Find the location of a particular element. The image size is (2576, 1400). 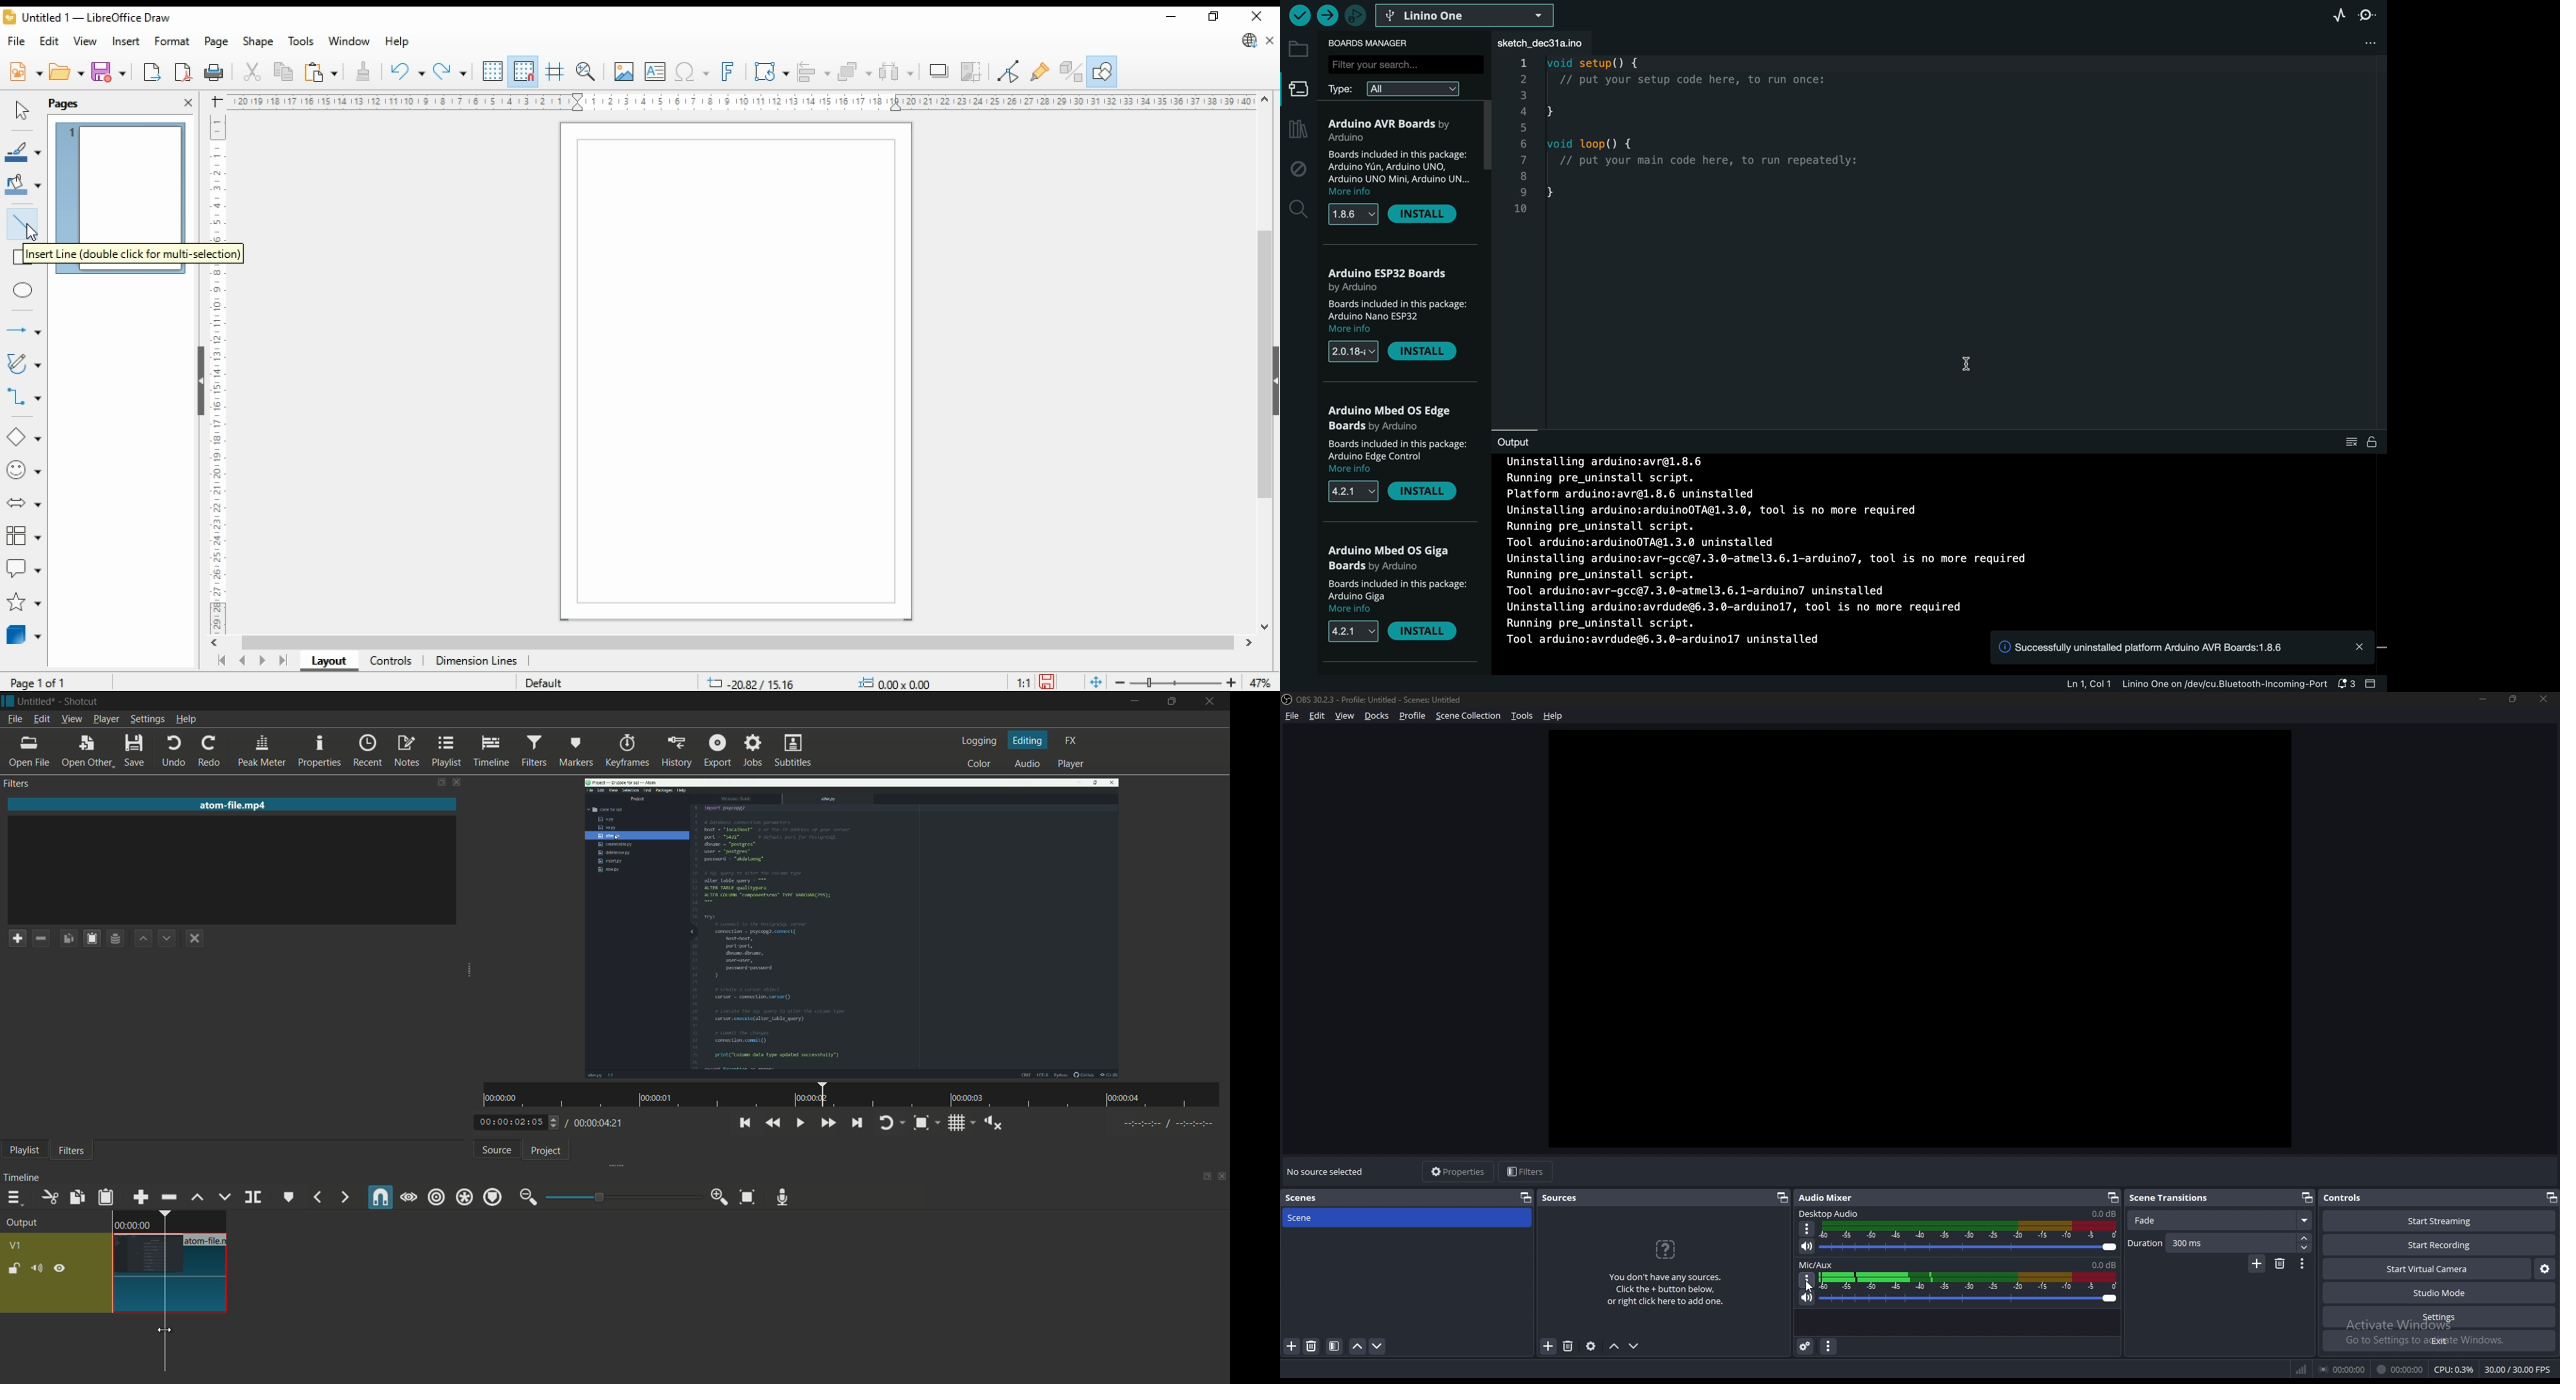

virtual camera settings is located at coordinates (2544, 1269).